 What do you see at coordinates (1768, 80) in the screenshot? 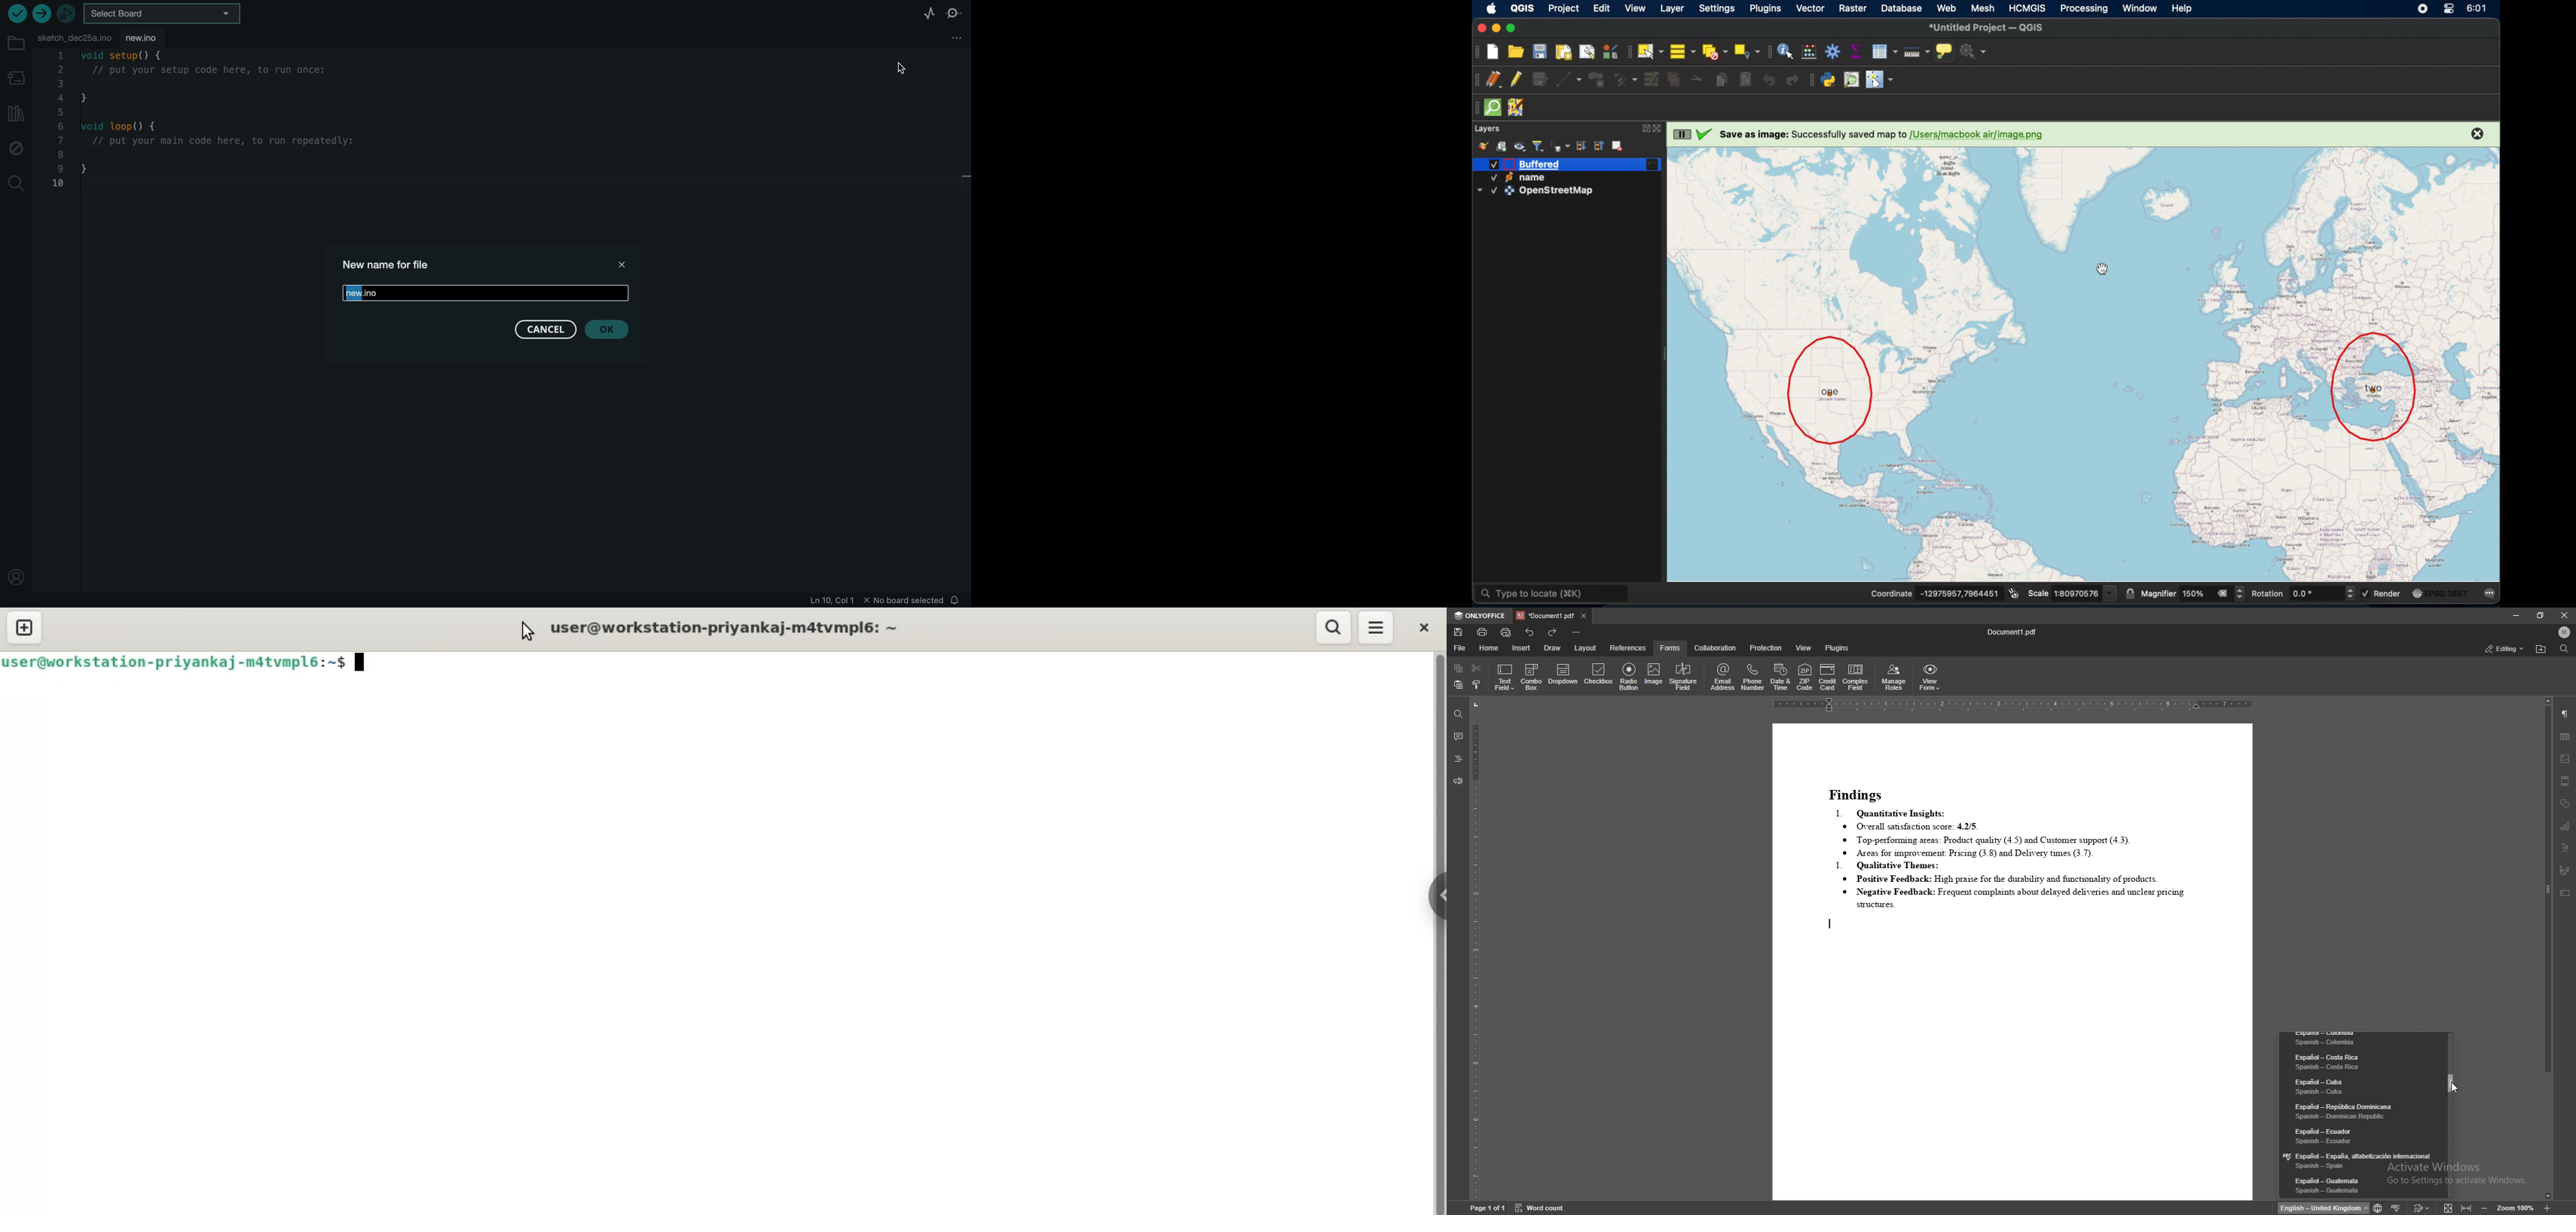
I see `undo` at bounding box center [1768, 80].